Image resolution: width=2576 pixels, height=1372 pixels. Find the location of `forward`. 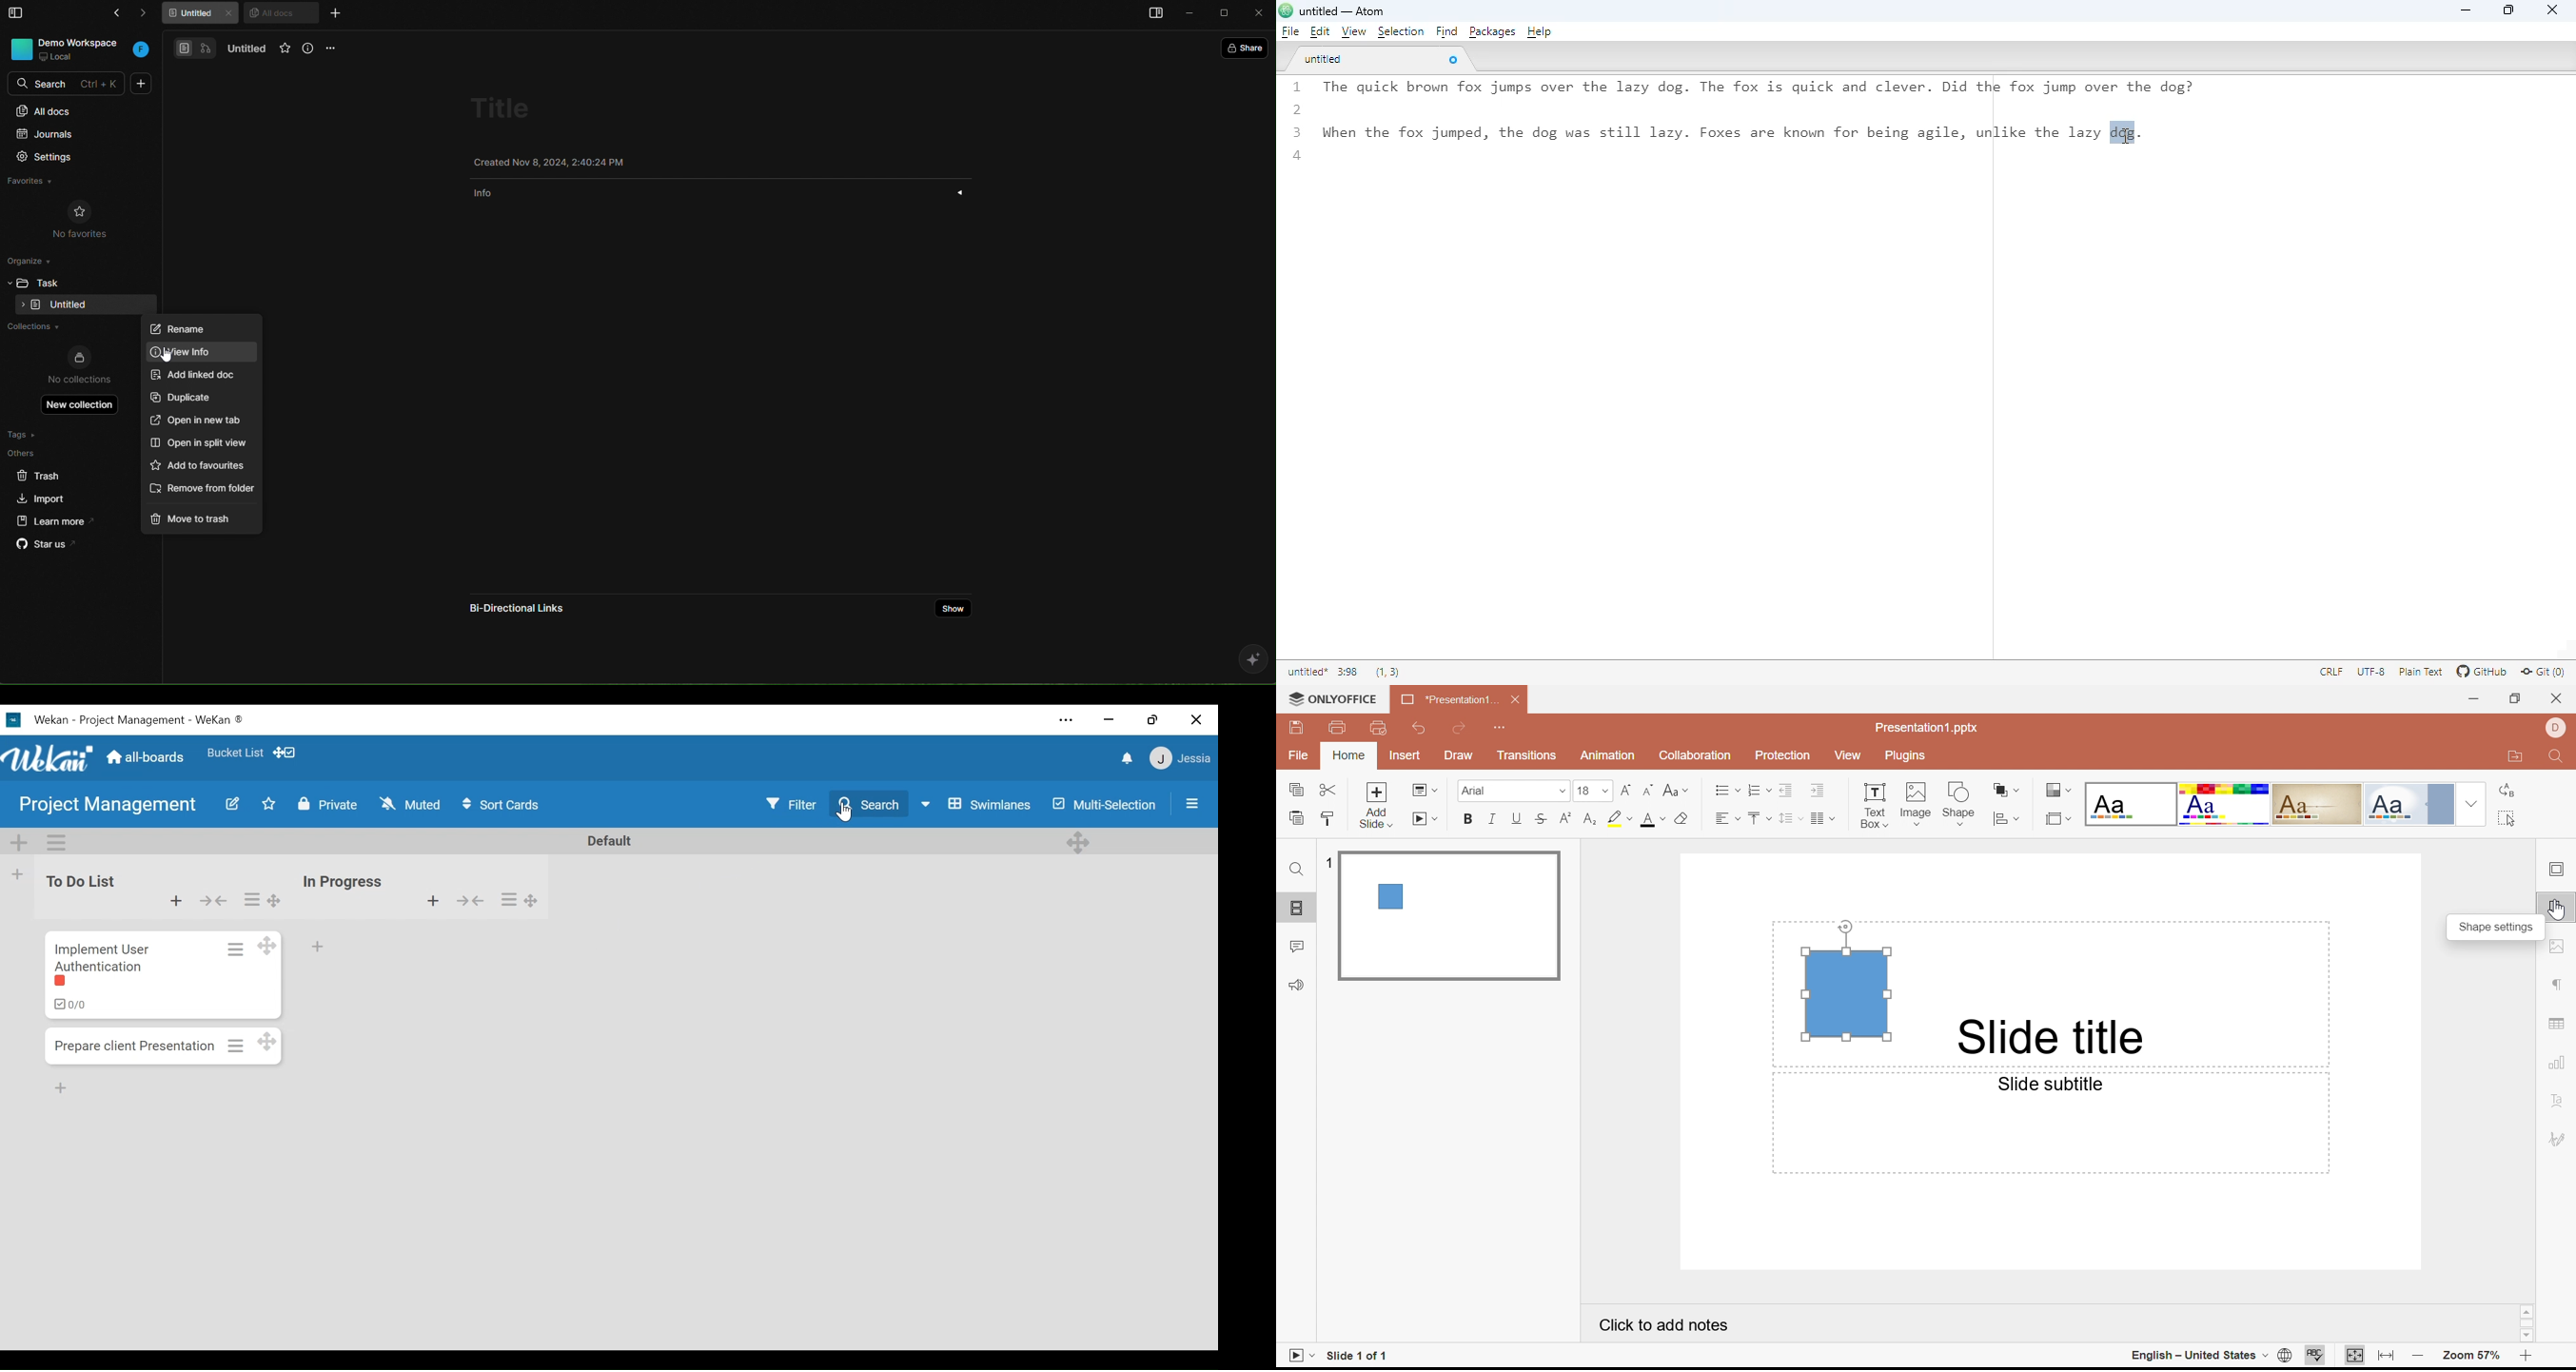

forward is located at coordinates (150, 15).